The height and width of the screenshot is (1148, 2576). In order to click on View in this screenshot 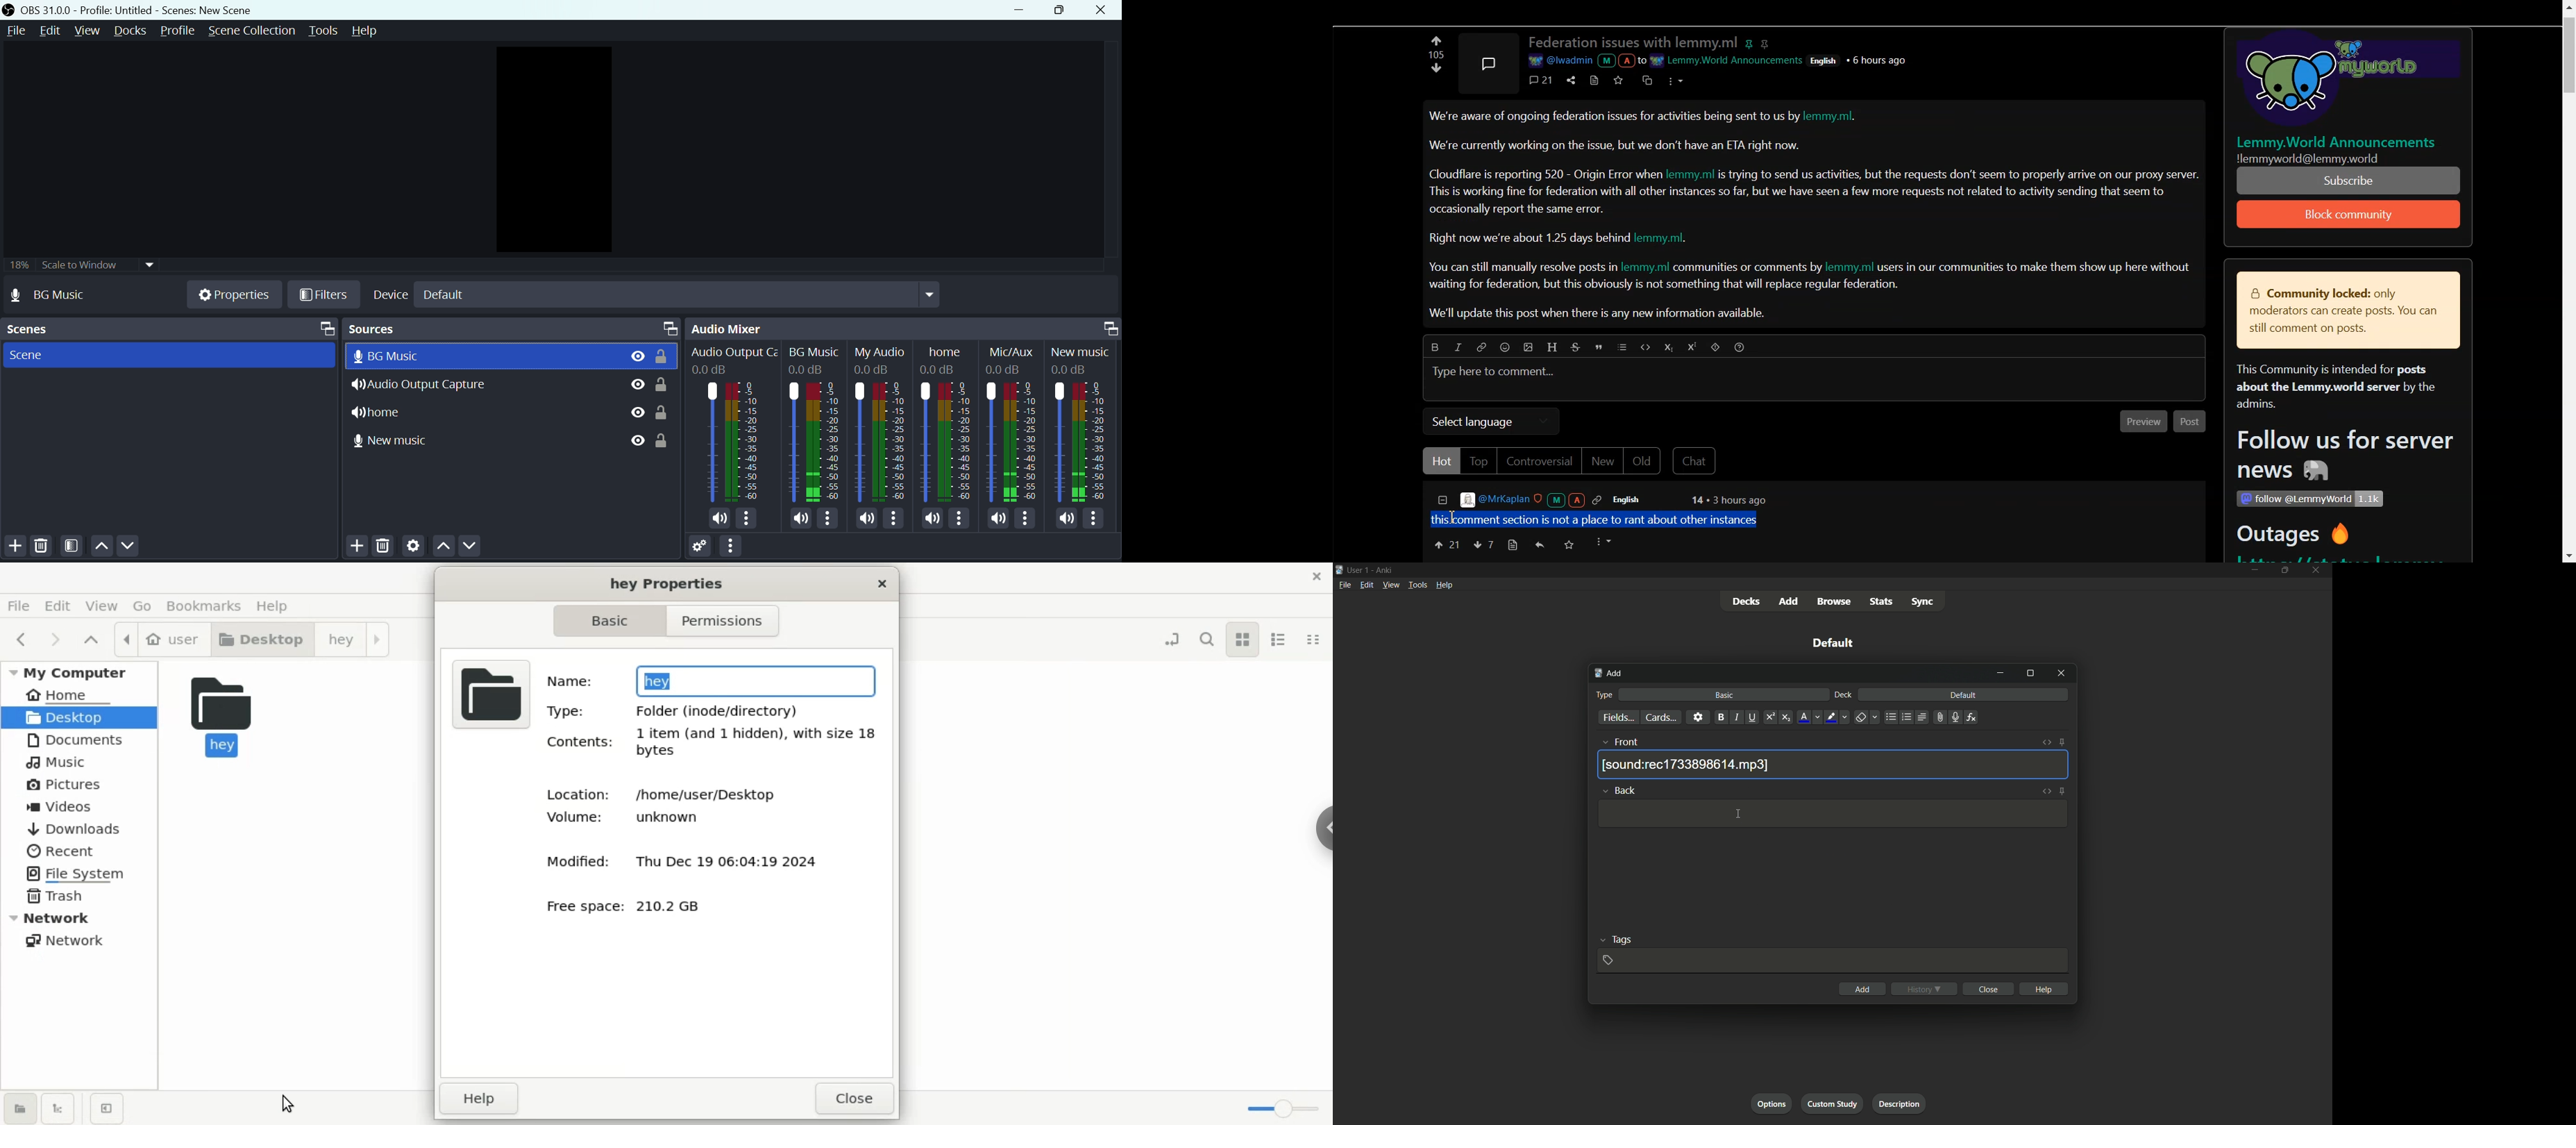, I will do `click(89, 29)`.